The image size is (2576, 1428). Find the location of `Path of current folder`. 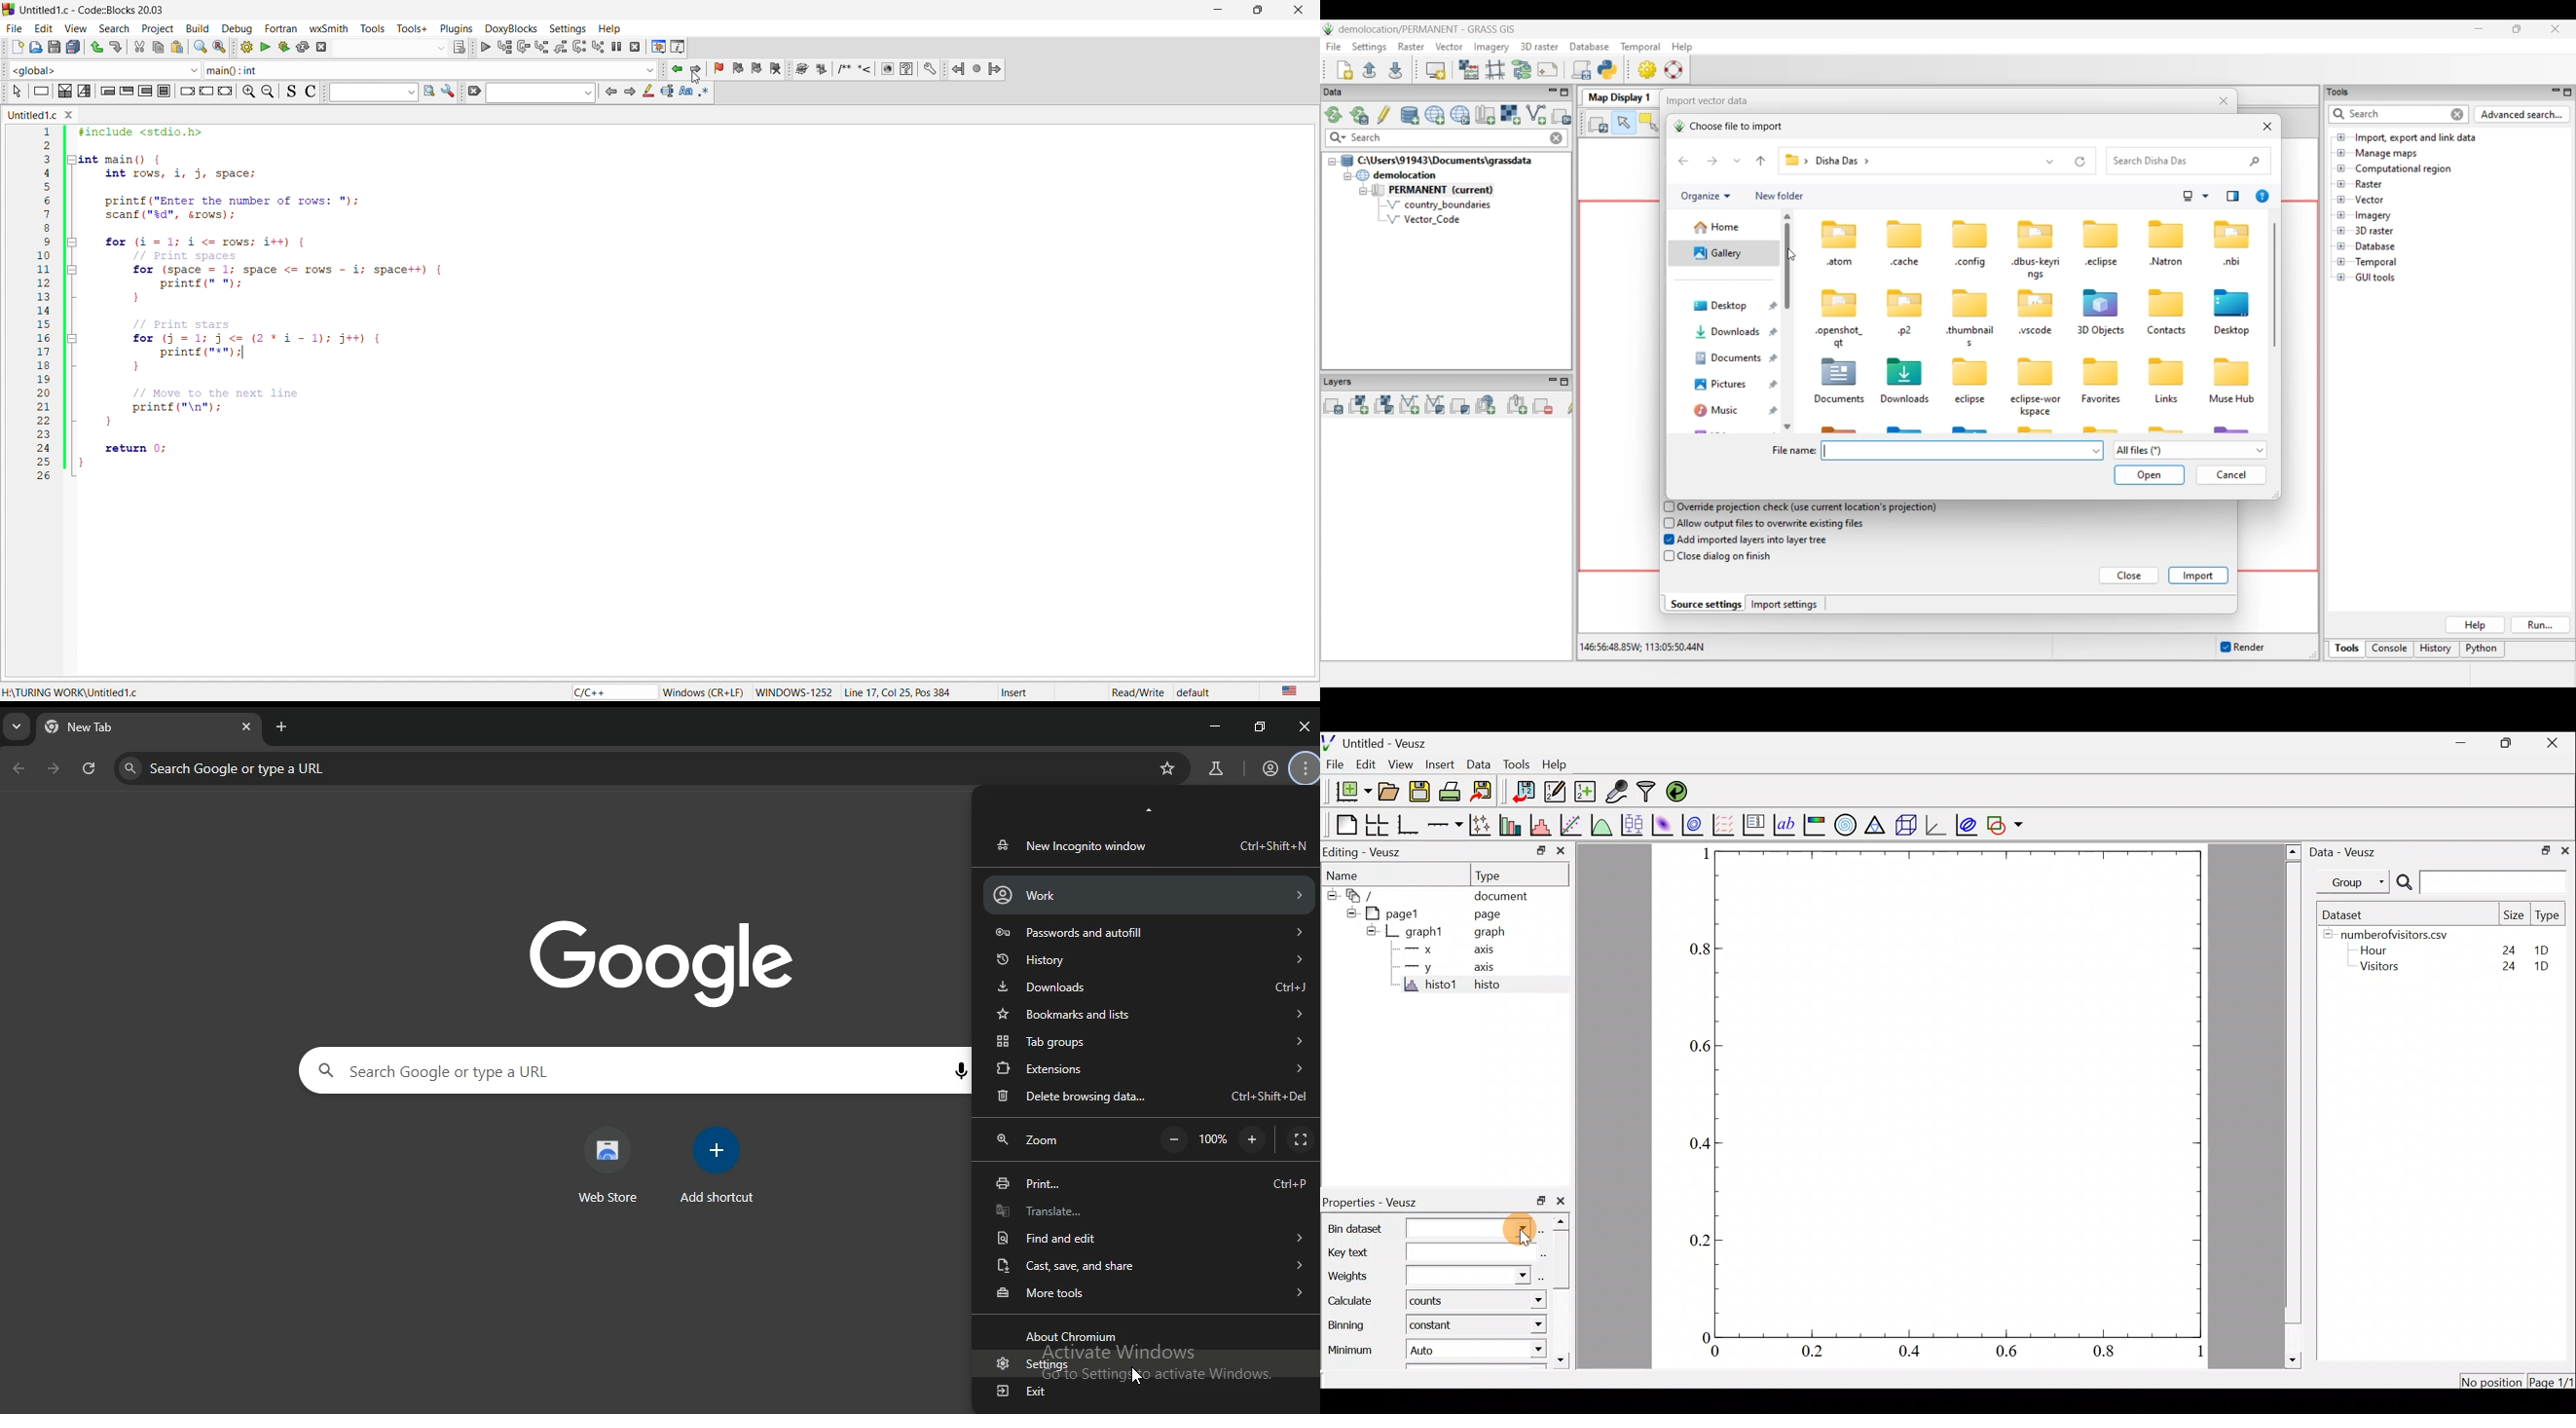

Path of current folder is located at coordinates (1797, 161).